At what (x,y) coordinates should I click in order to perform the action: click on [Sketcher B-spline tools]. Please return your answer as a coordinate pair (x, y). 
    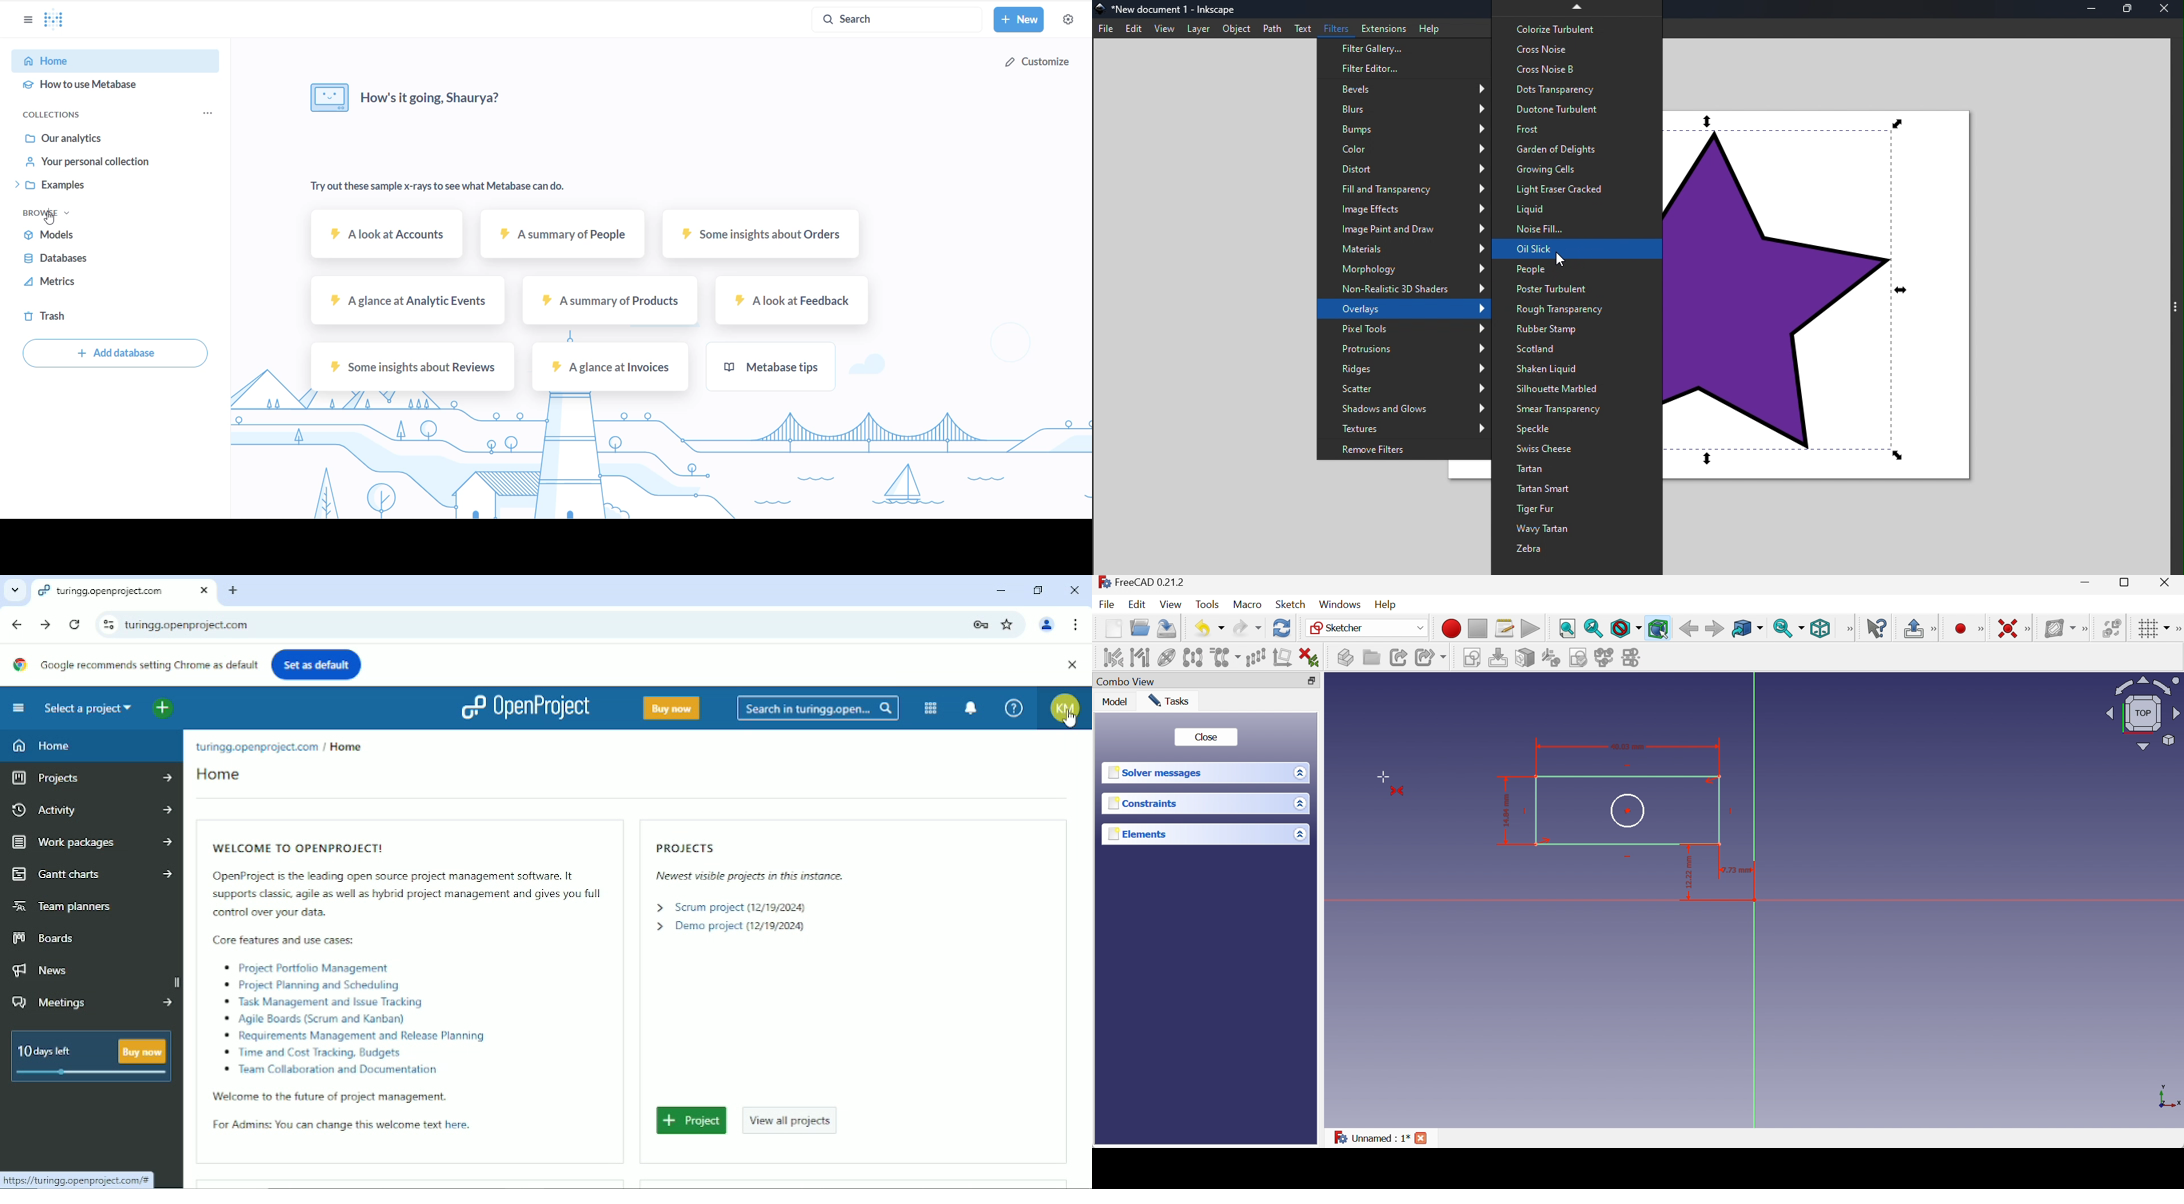
    Looking at the image, I should click on (2087, 628).